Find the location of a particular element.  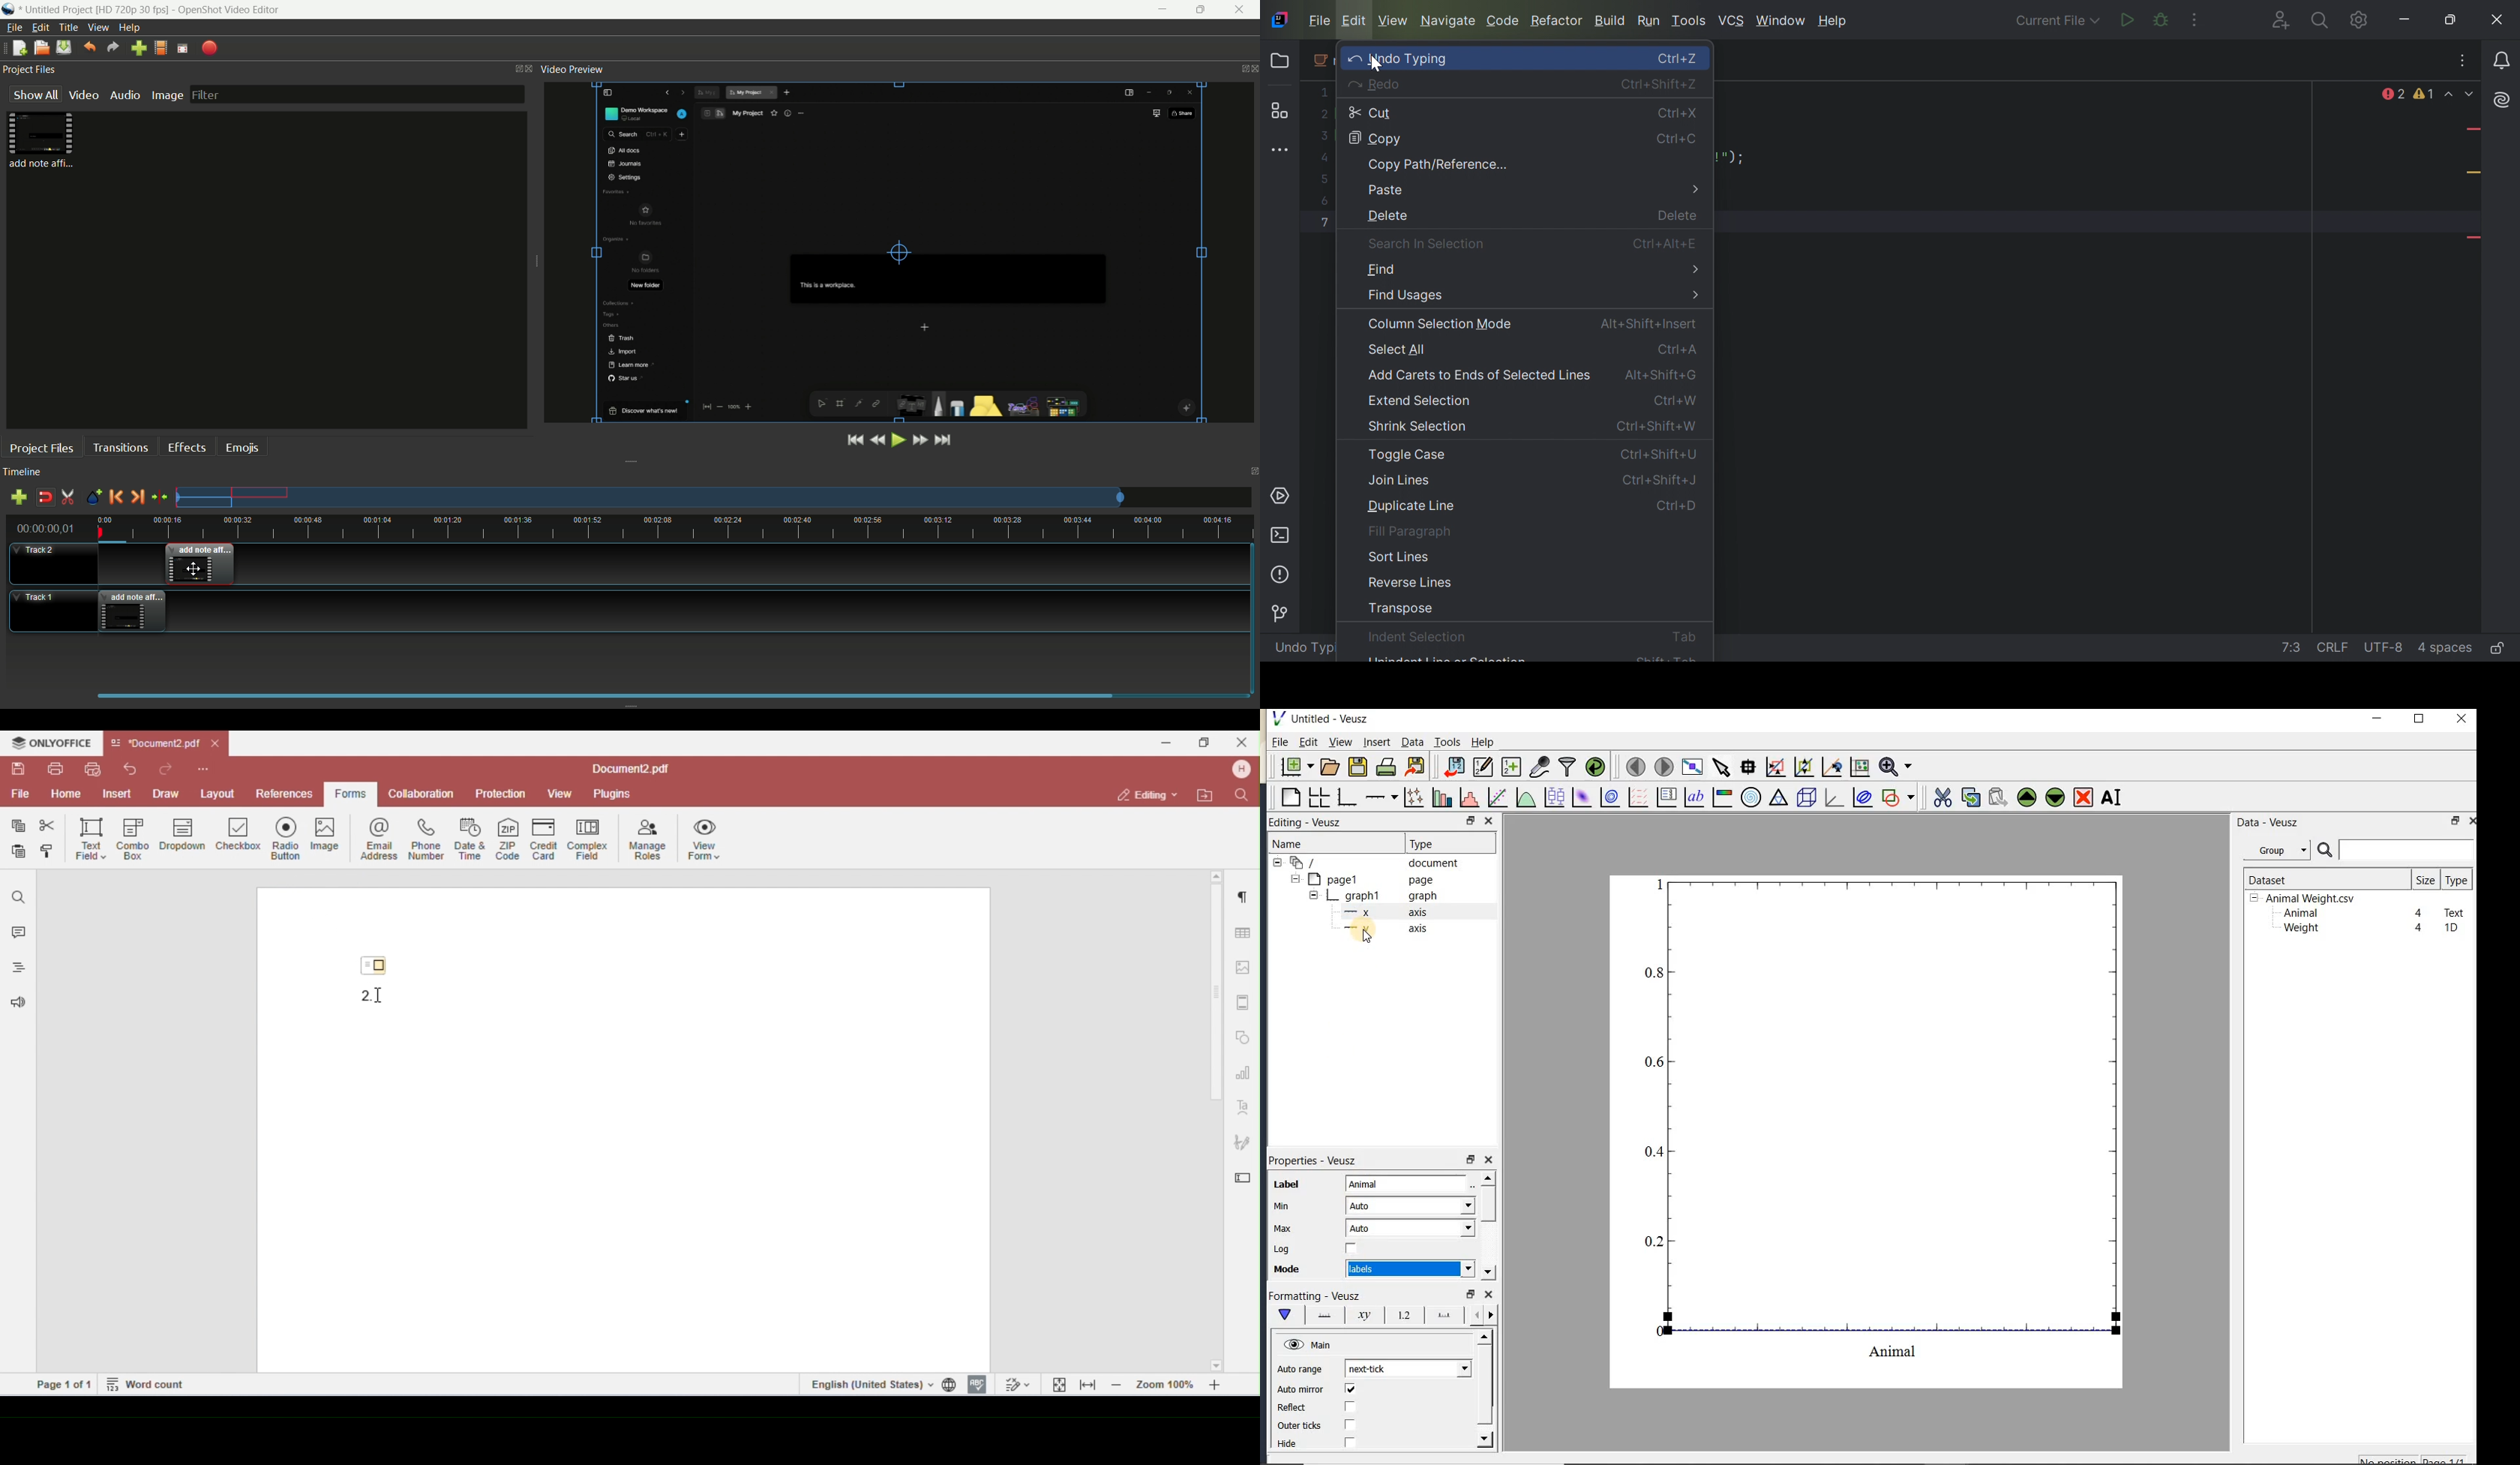

Untitled-Veusz is located at coordinates (1324, 719).